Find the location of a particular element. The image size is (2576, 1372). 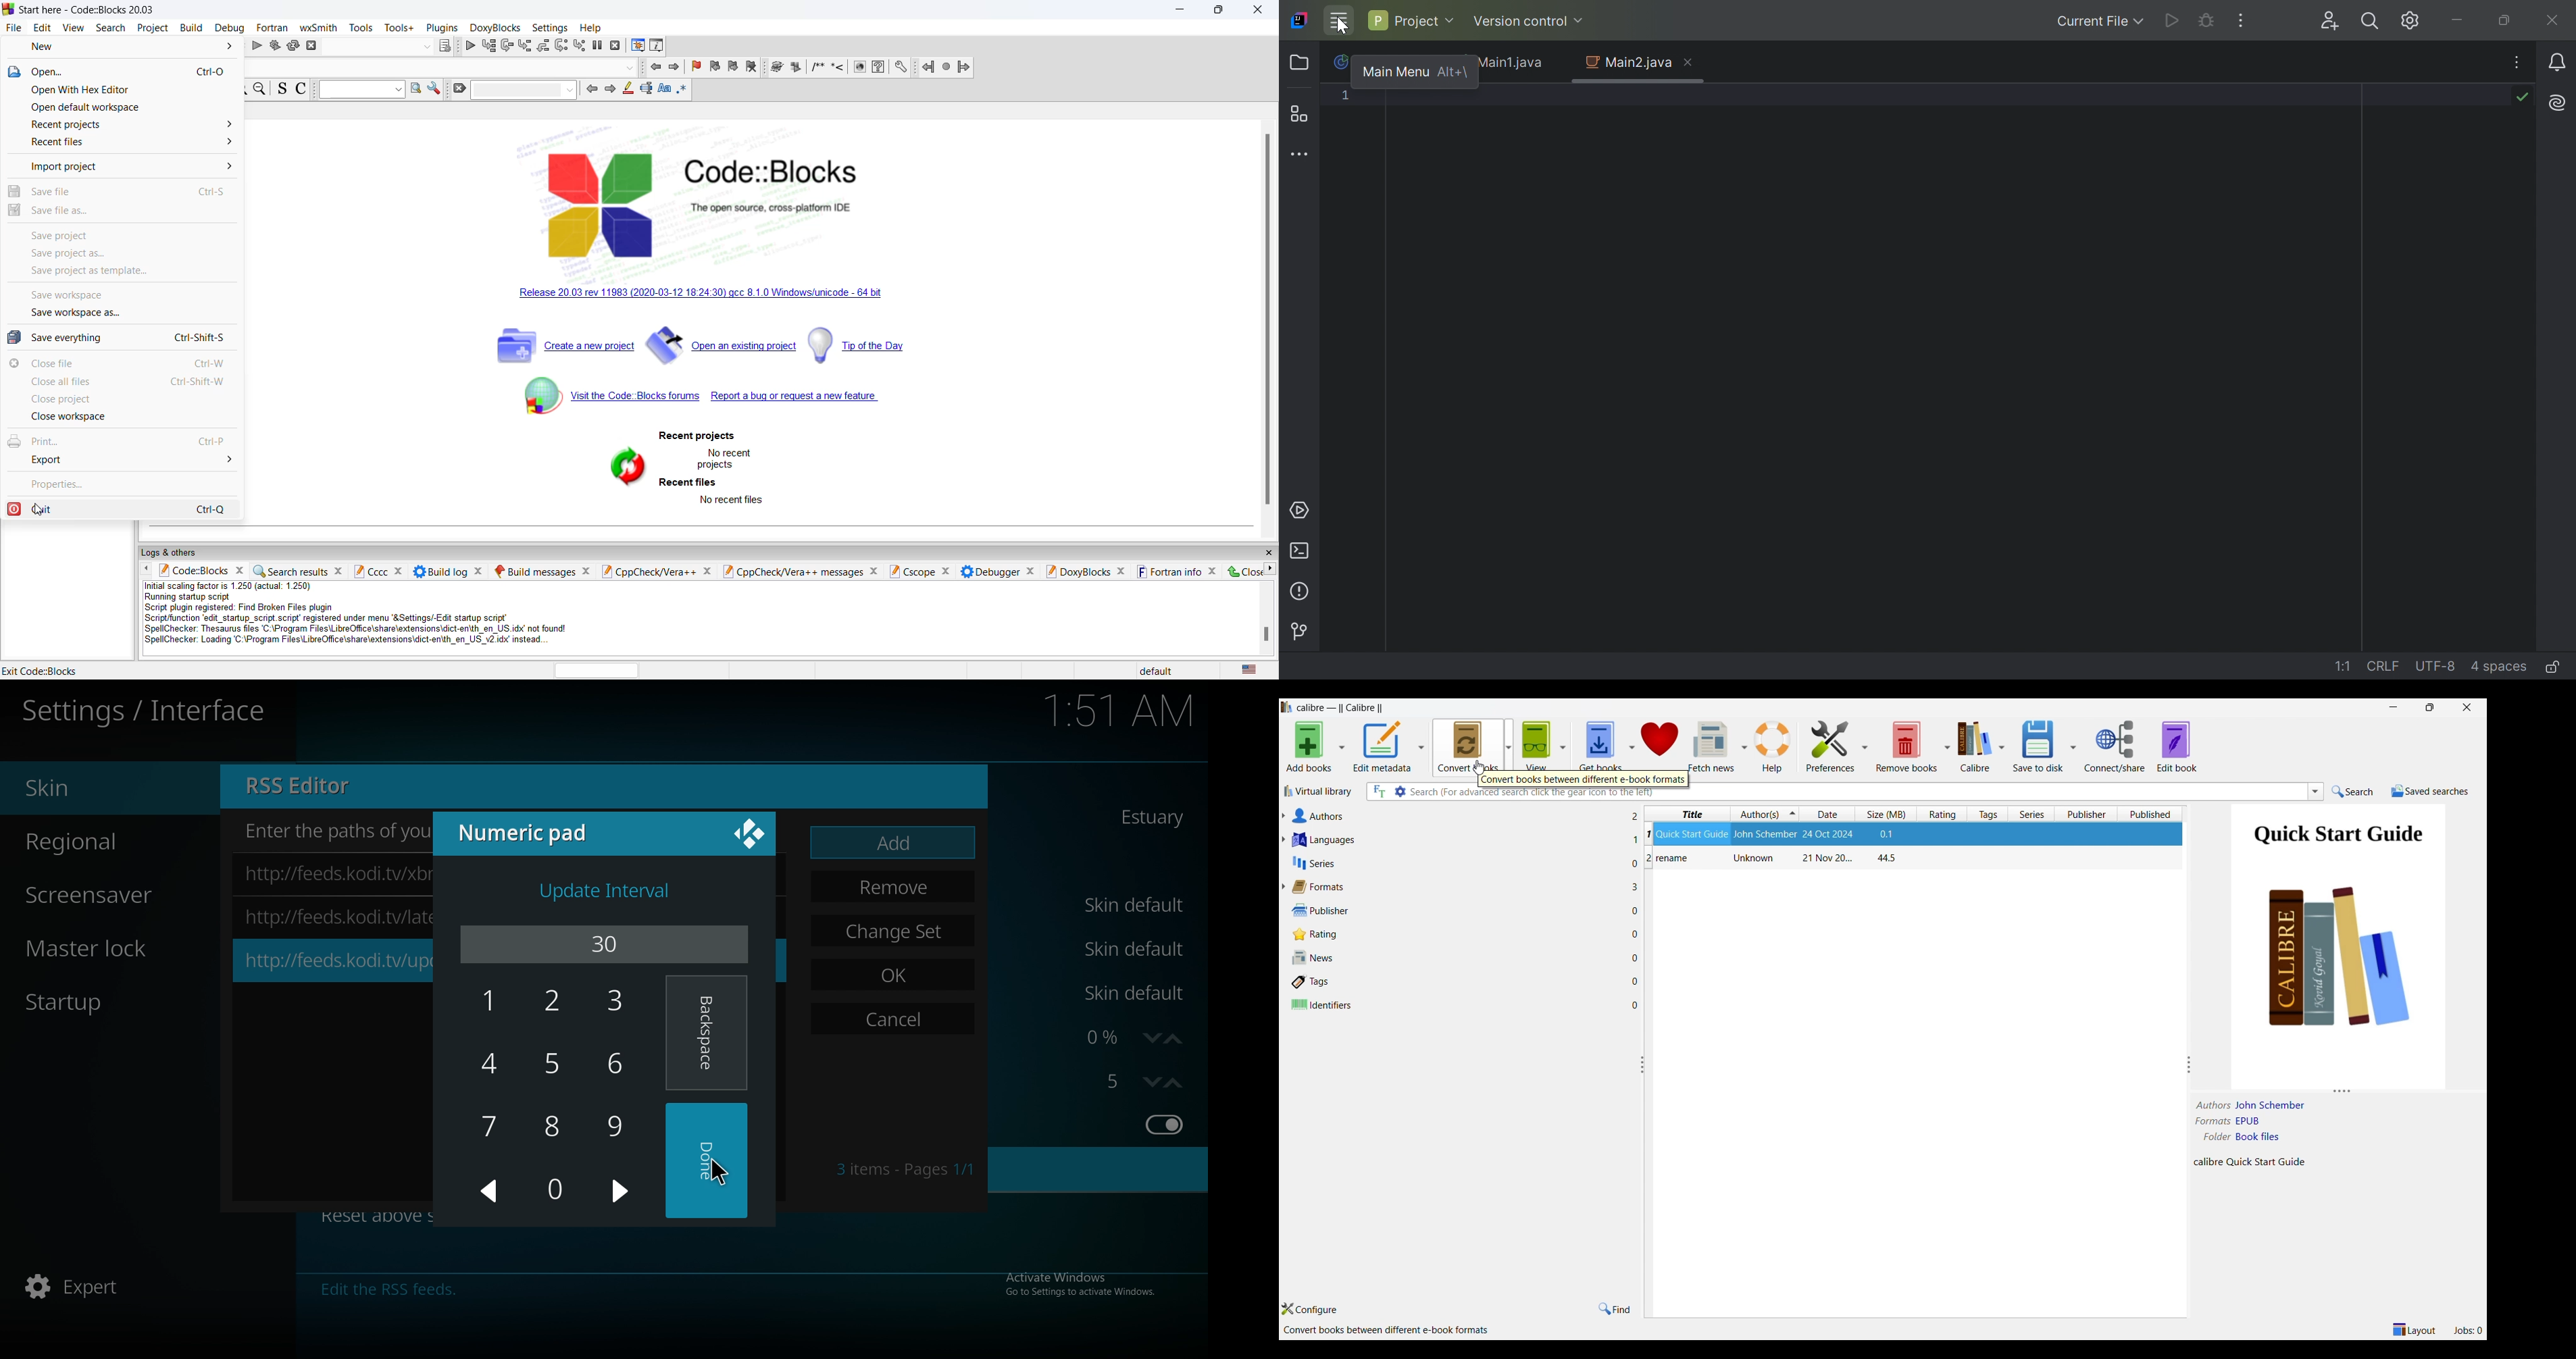

regional is located at coordinates (95, 839).